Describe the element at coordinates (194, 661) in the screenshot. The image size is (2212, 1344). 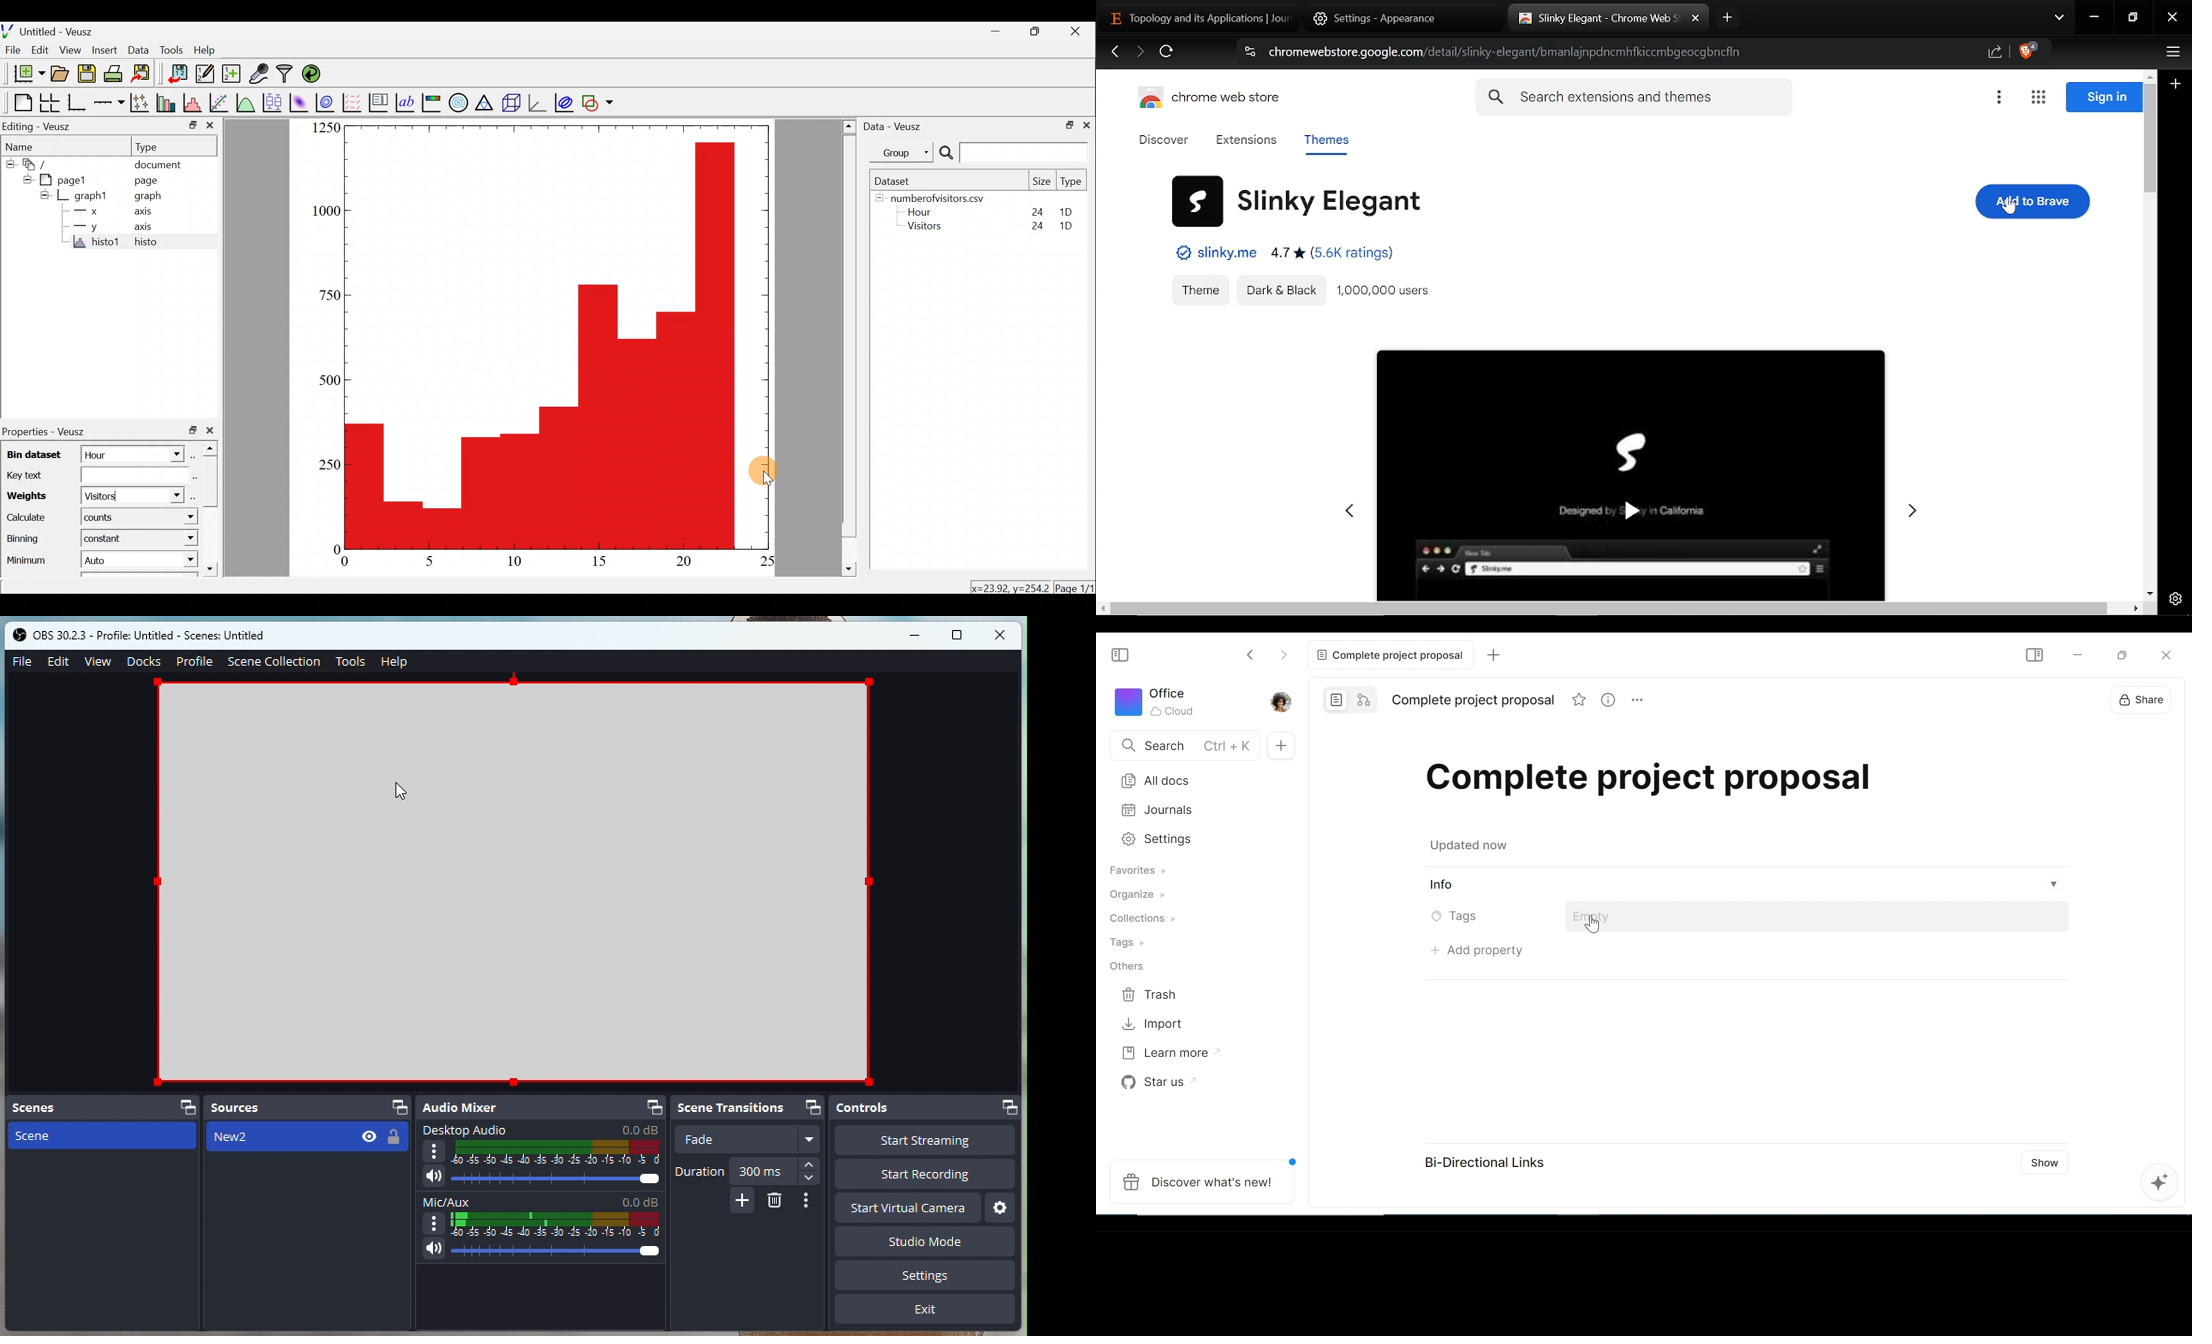
I see `Profile` at that location.